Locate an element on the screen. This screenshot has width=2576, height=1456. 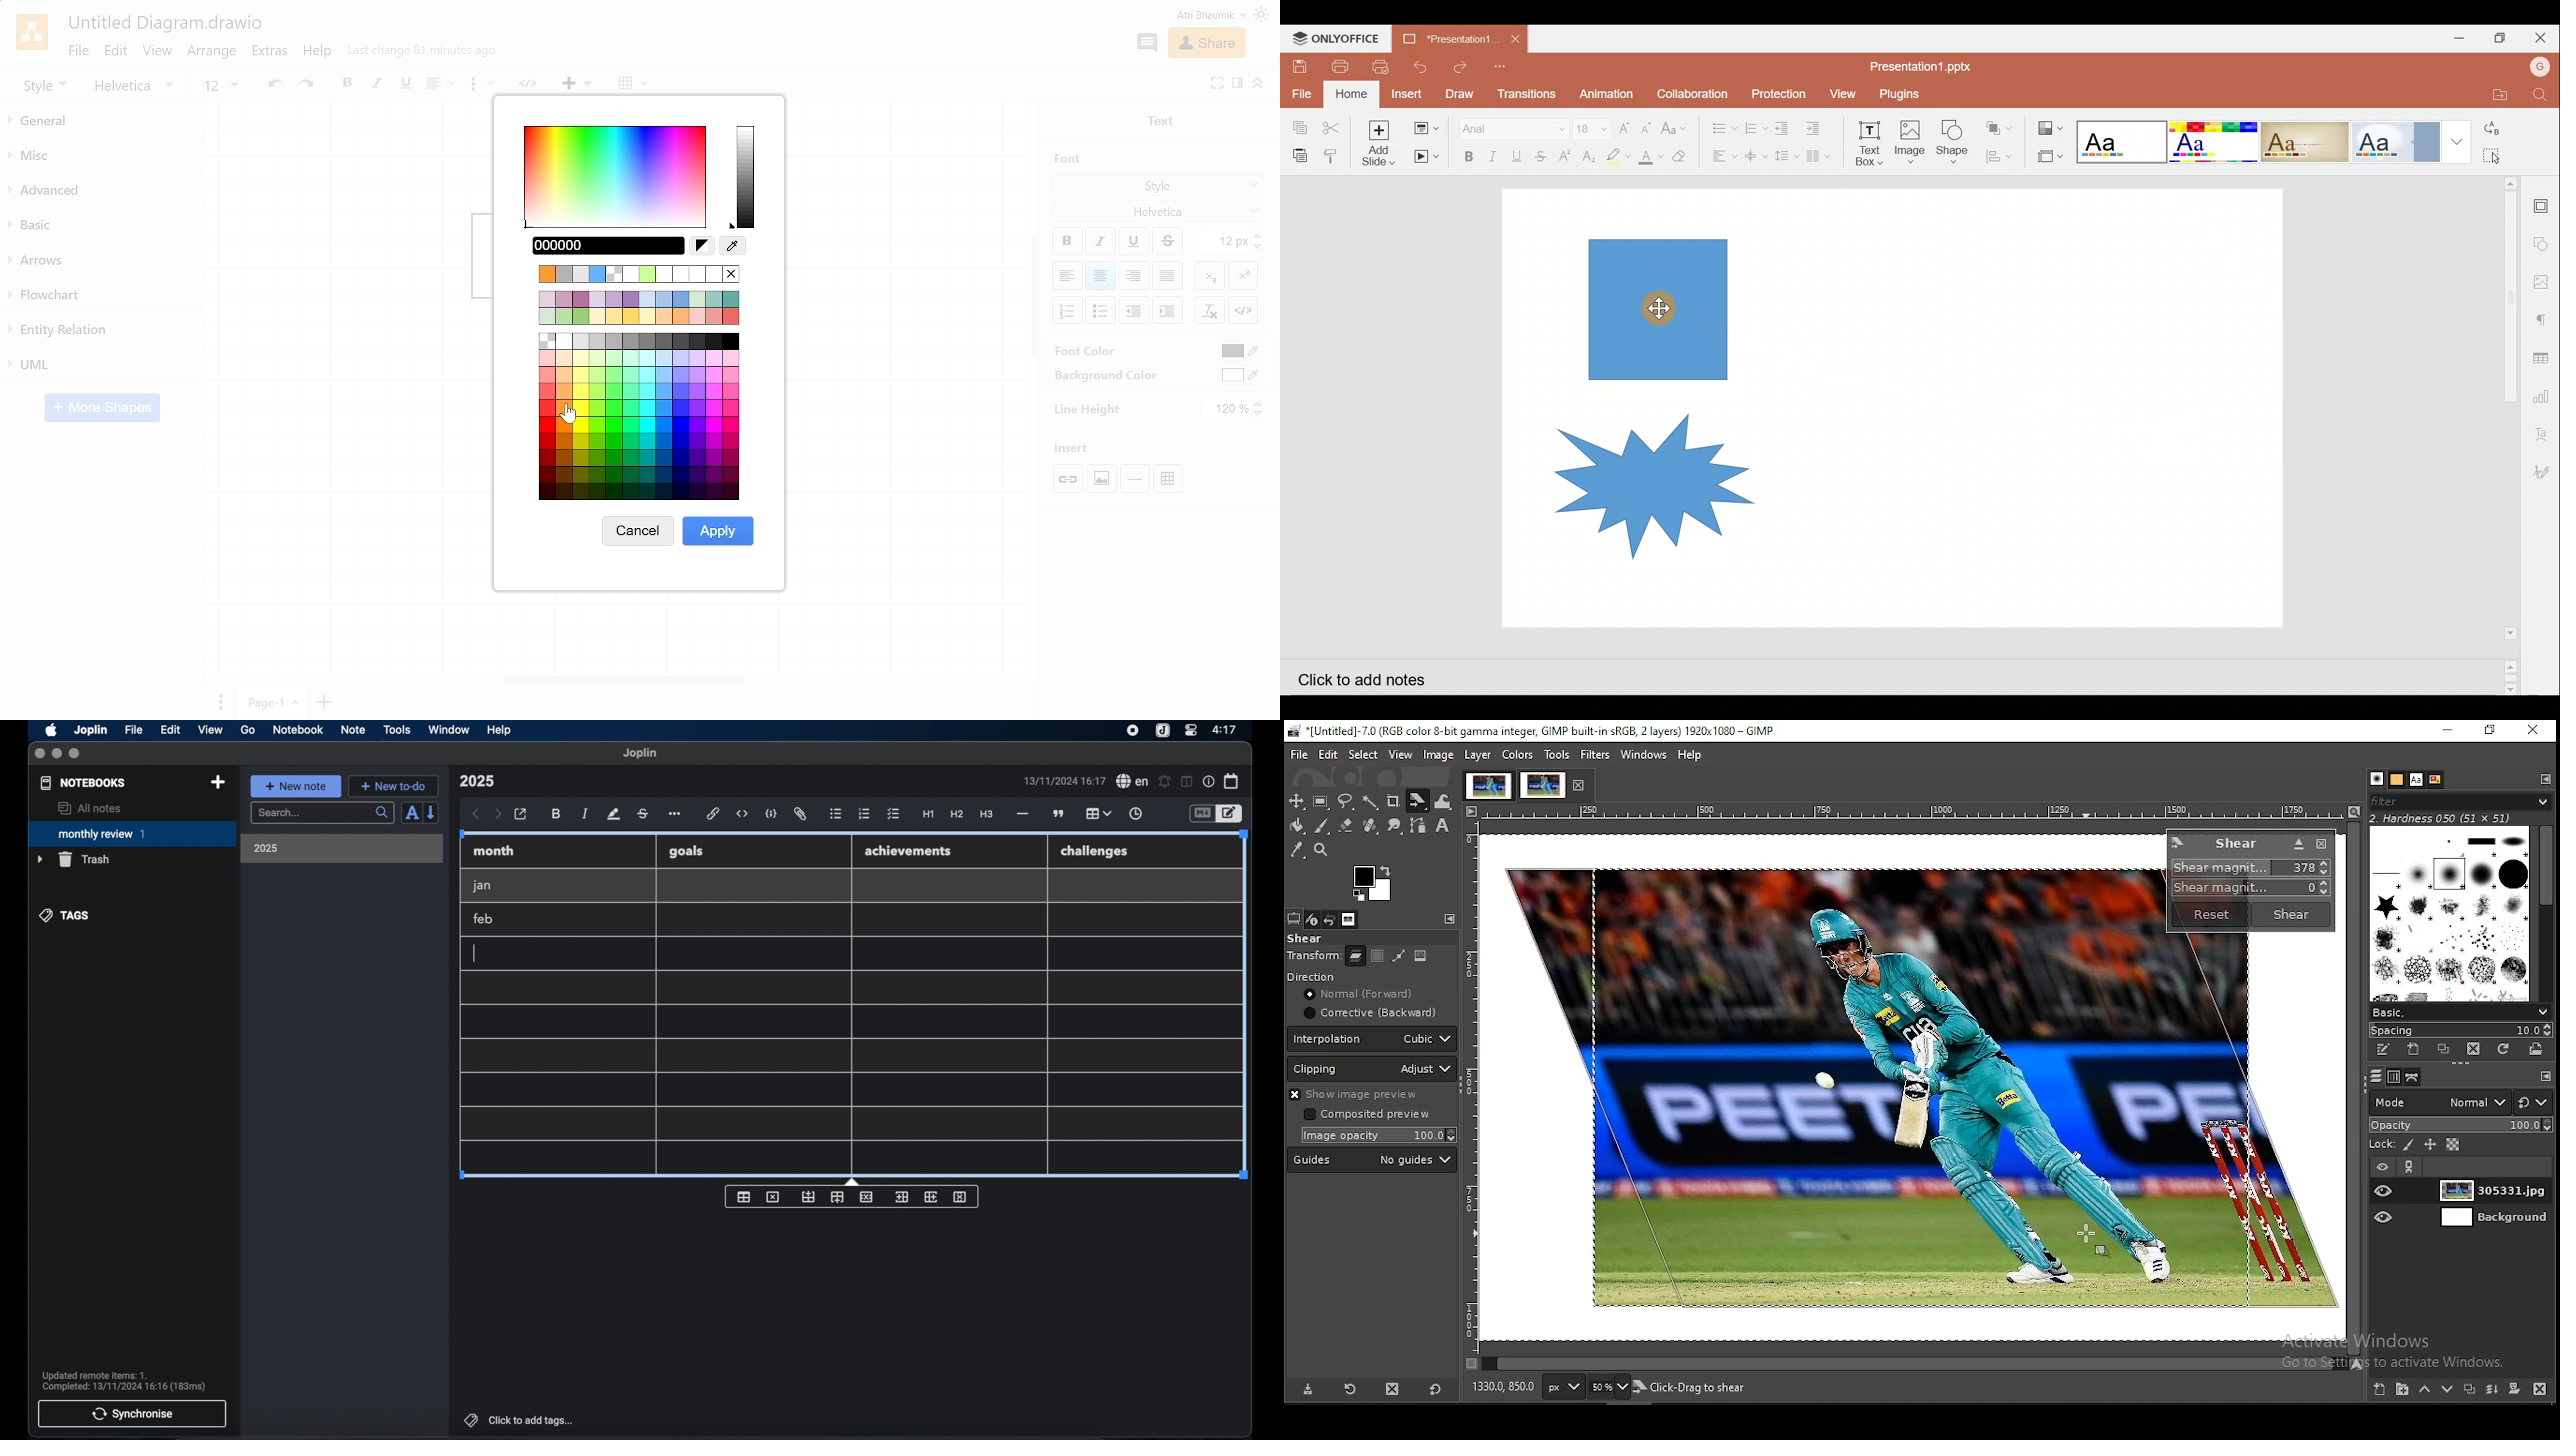
Increase indent is located at coordinates (1817, 125).